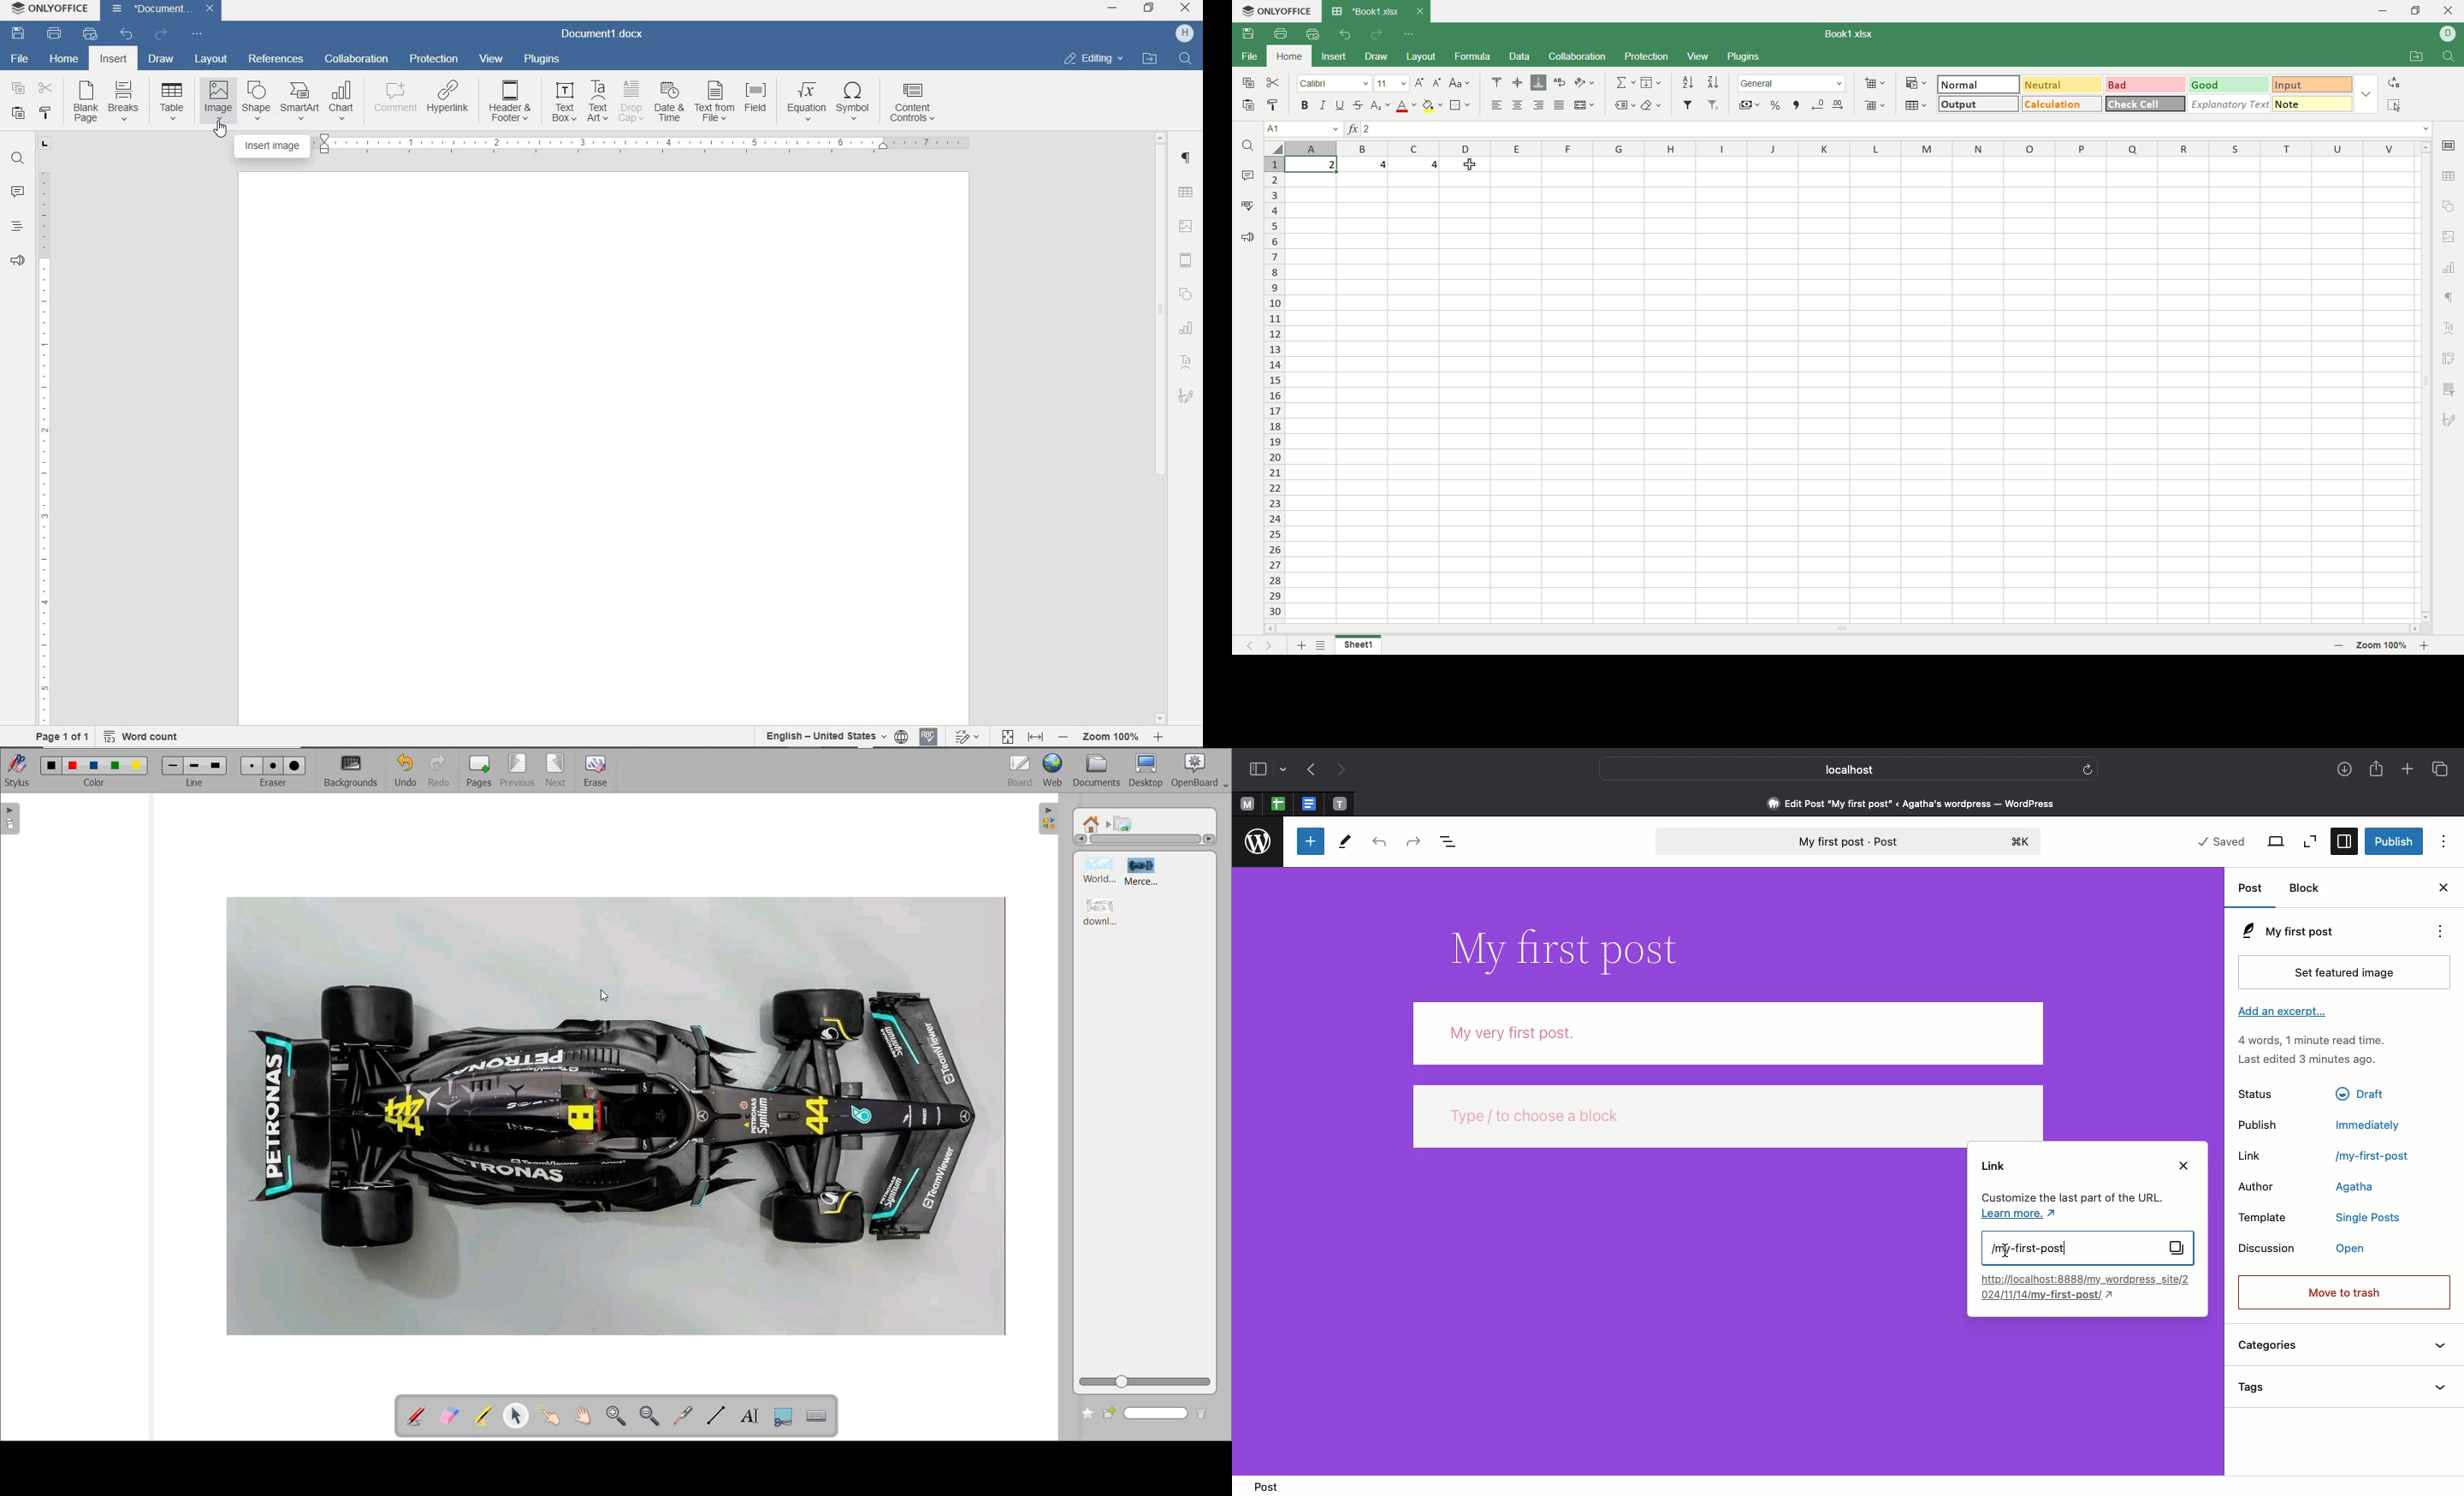 This screenshot has height=1512, width=2464. I want to click on Options, so click(2445, 840).